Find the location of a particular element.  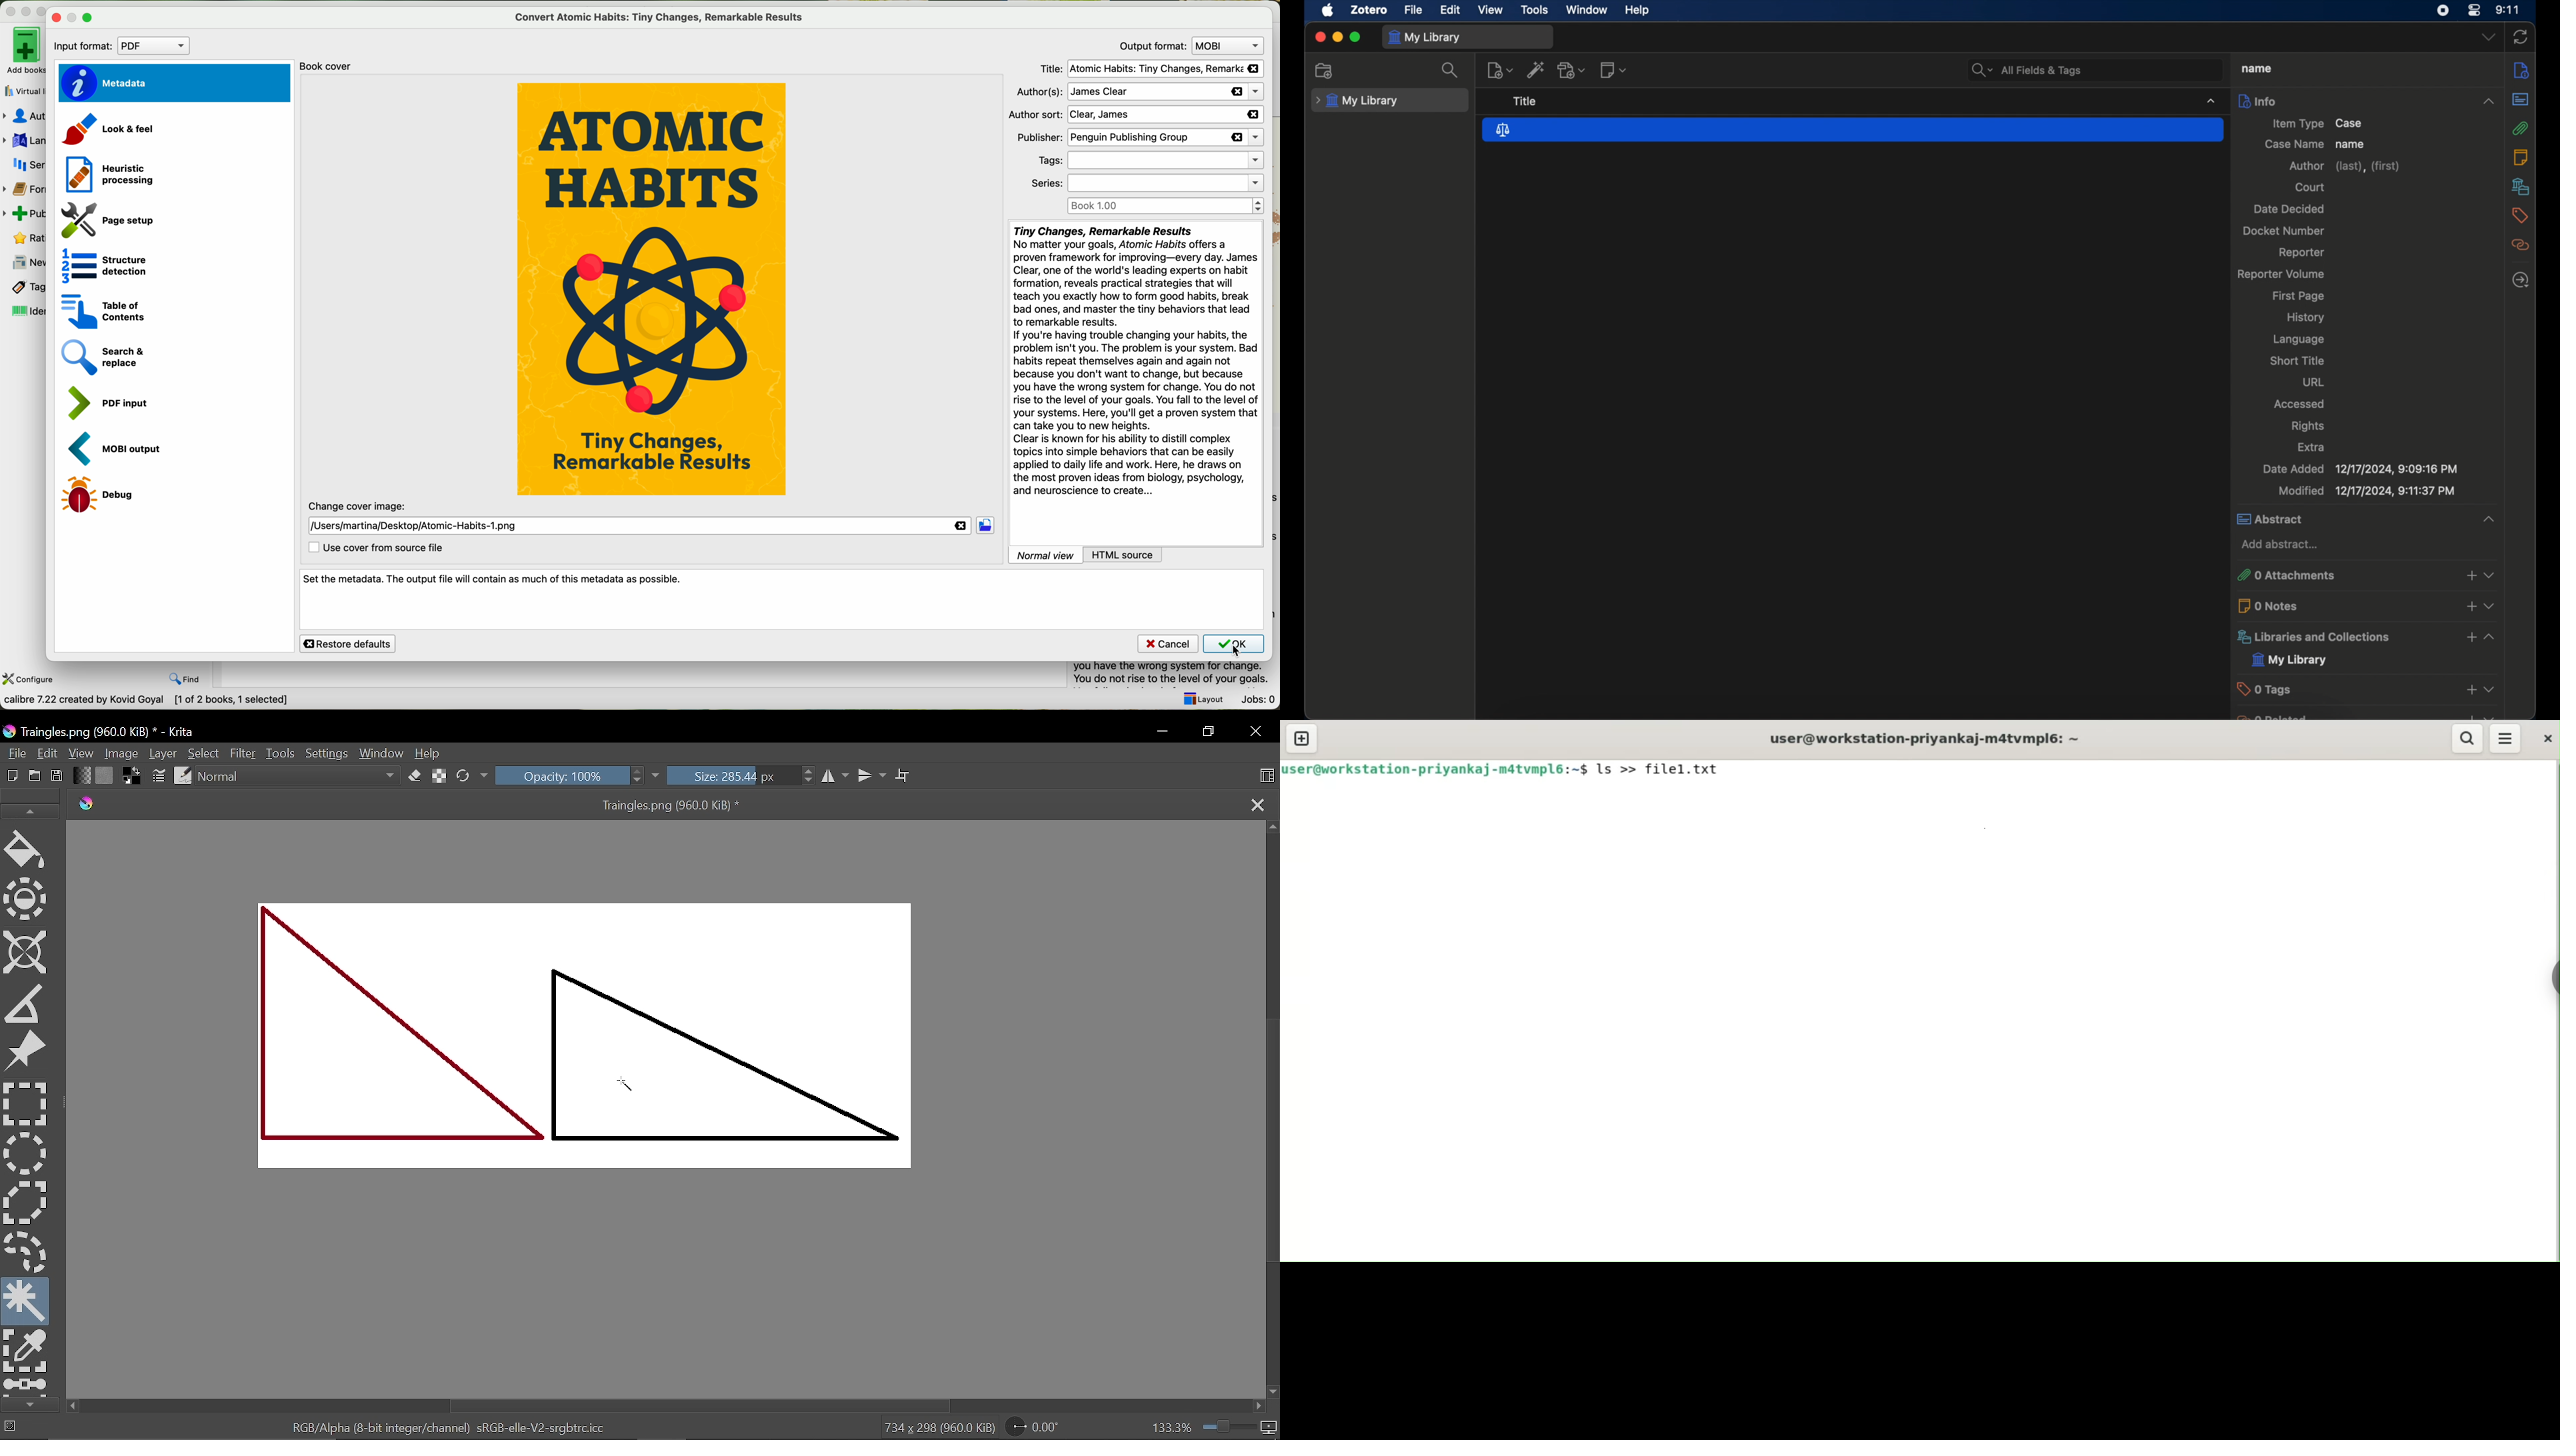

Jobs: 0 is located at coordinates (1258, 700).